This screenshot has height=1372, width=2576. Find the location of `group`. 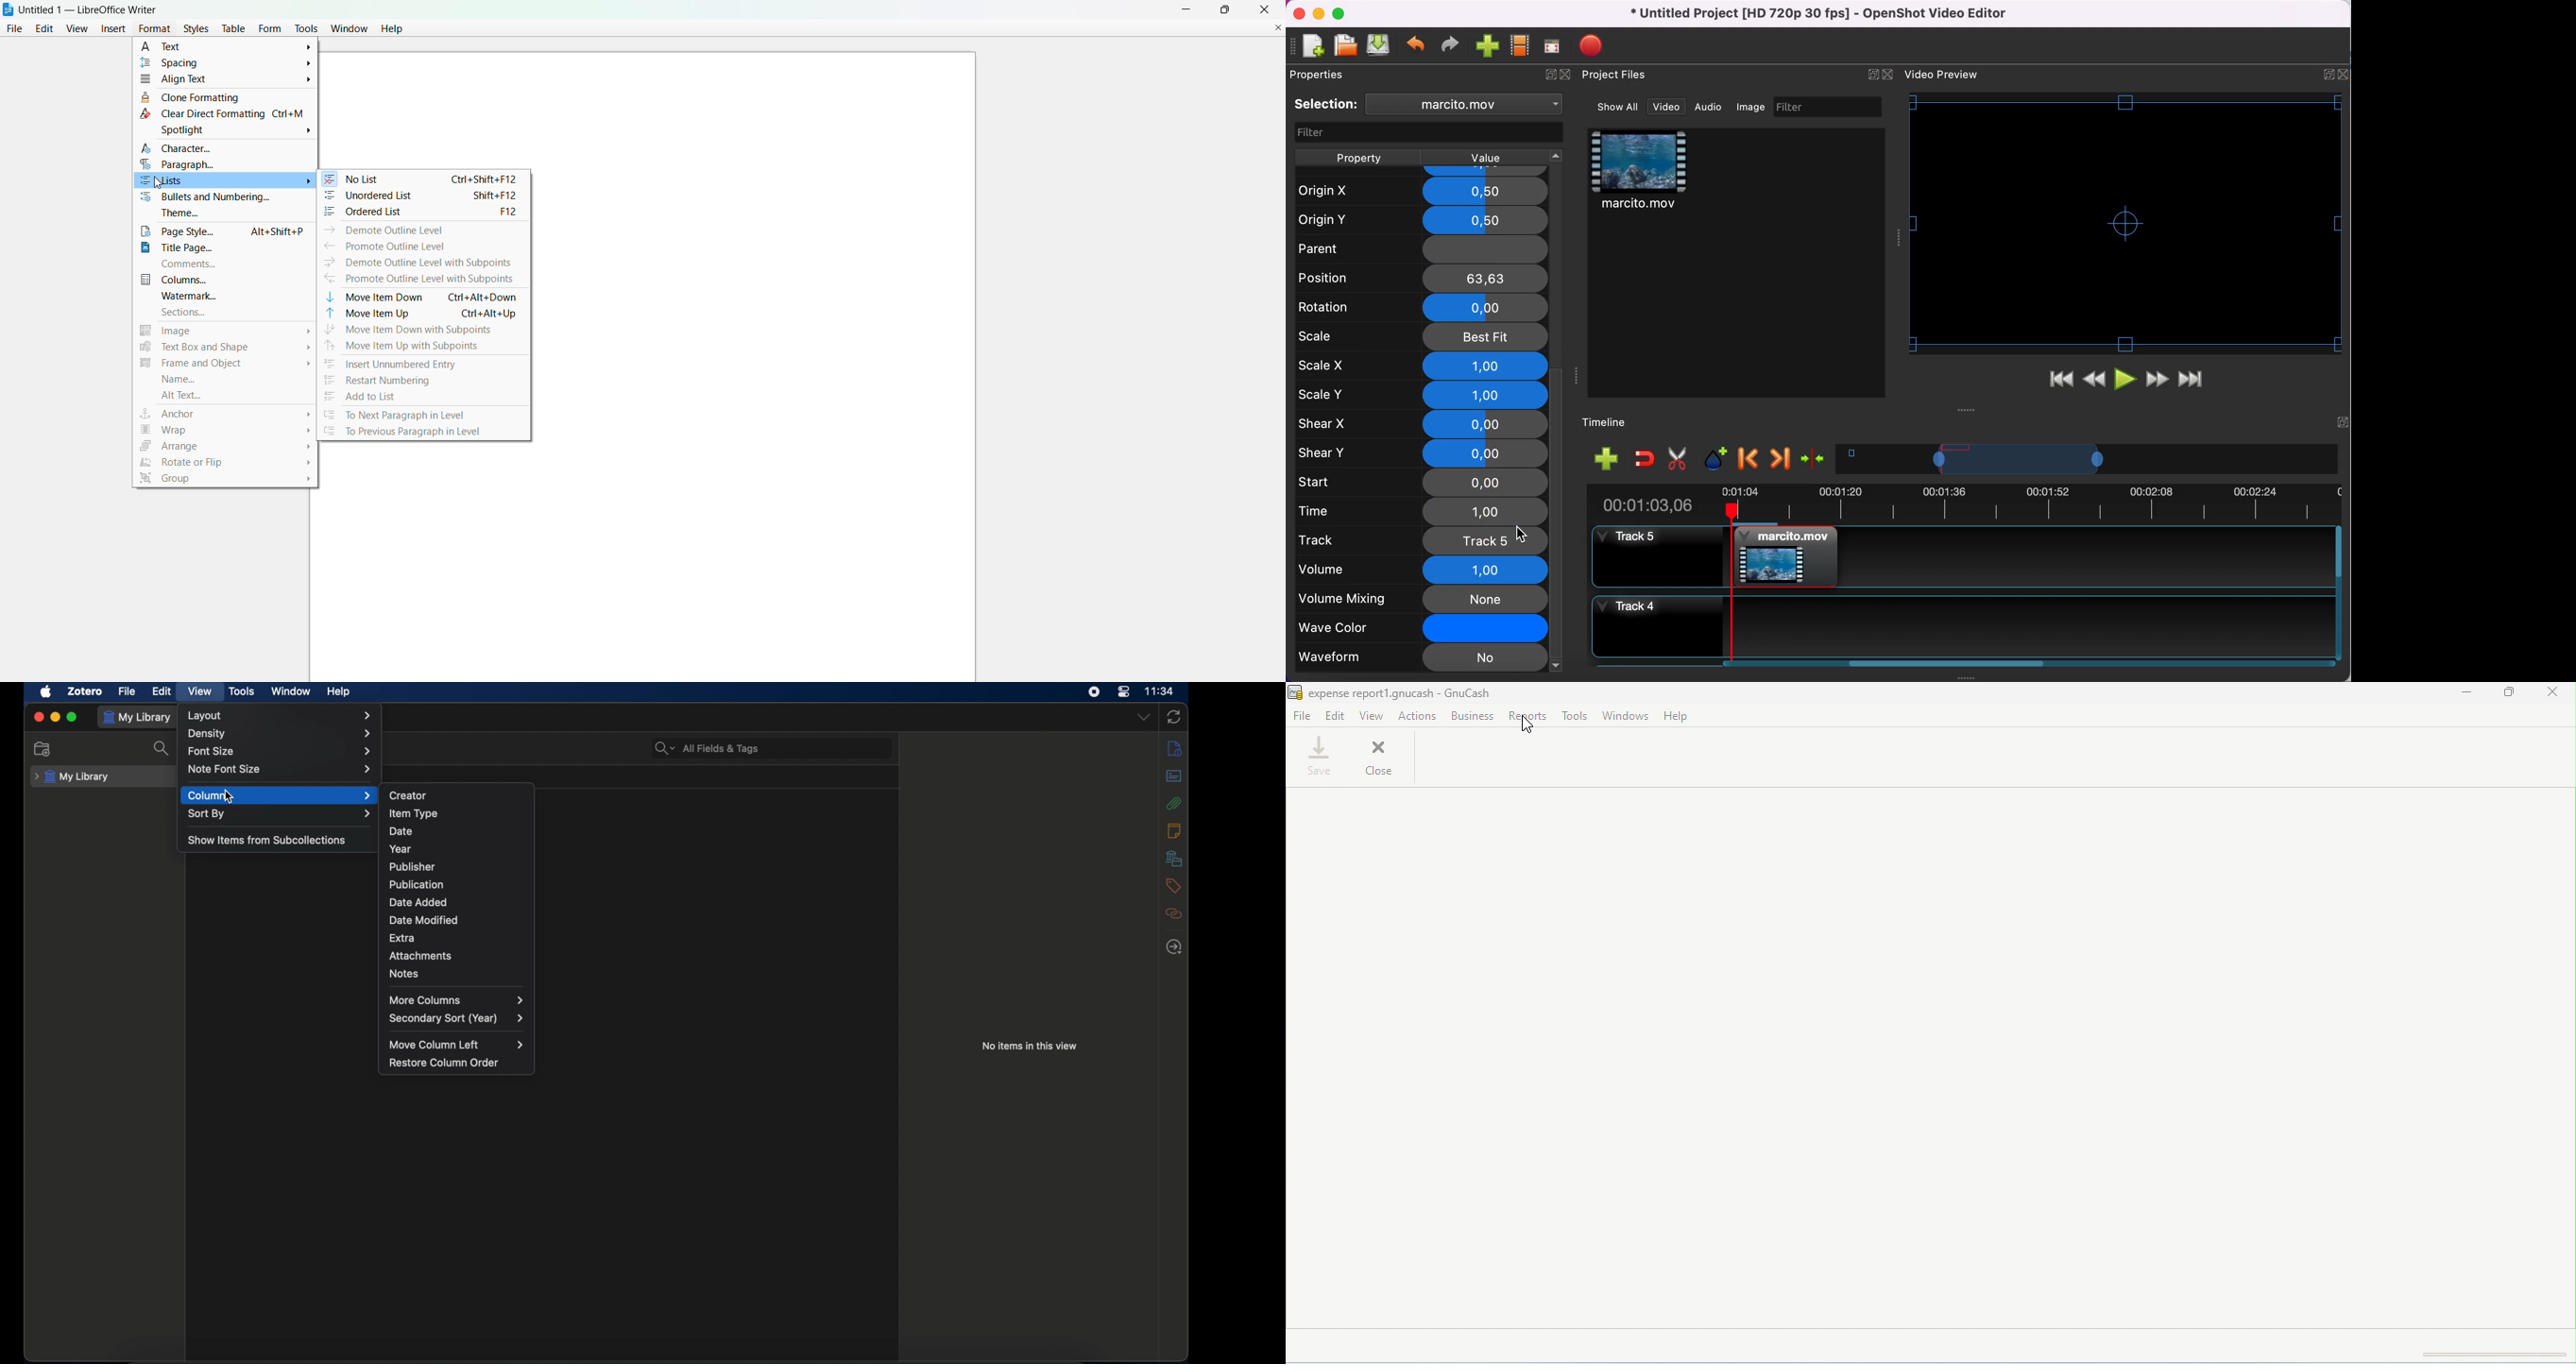

group is located at coordinates (225, 482).